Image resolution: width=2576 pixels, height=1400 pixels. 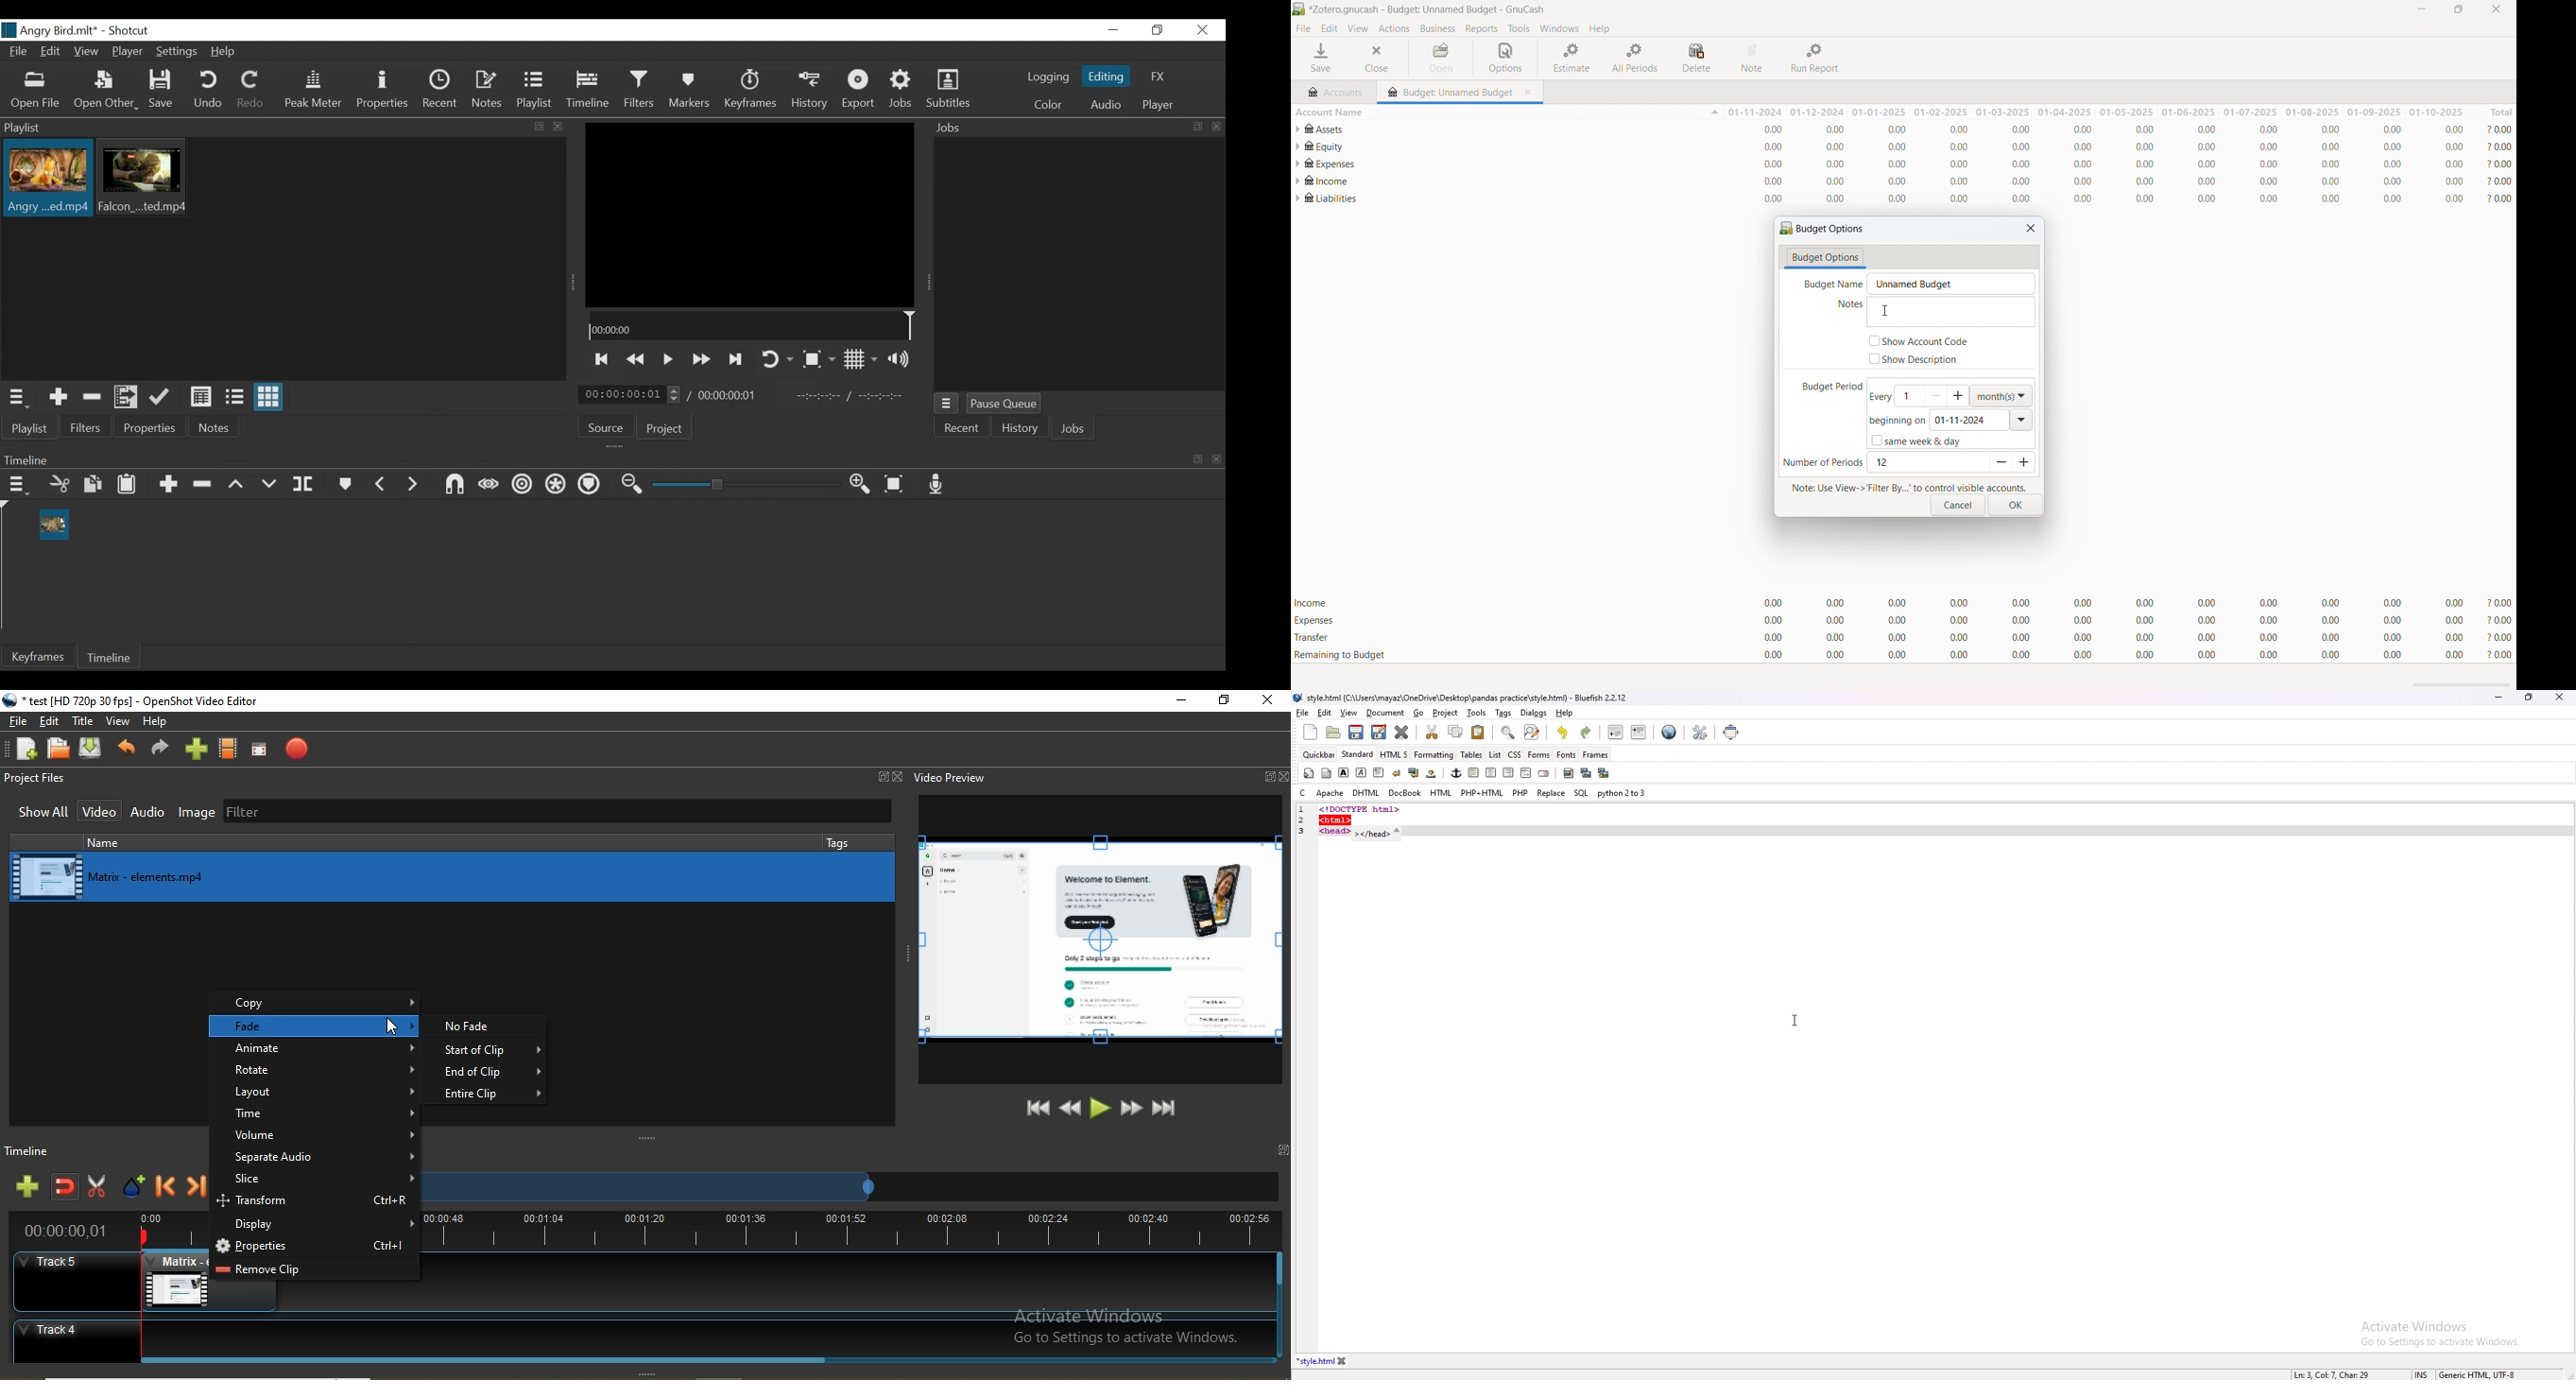 What do you see at coordinates (1795, 1020) in the screenshot?
I see `cursor` at bounding box center [1795, 1020].